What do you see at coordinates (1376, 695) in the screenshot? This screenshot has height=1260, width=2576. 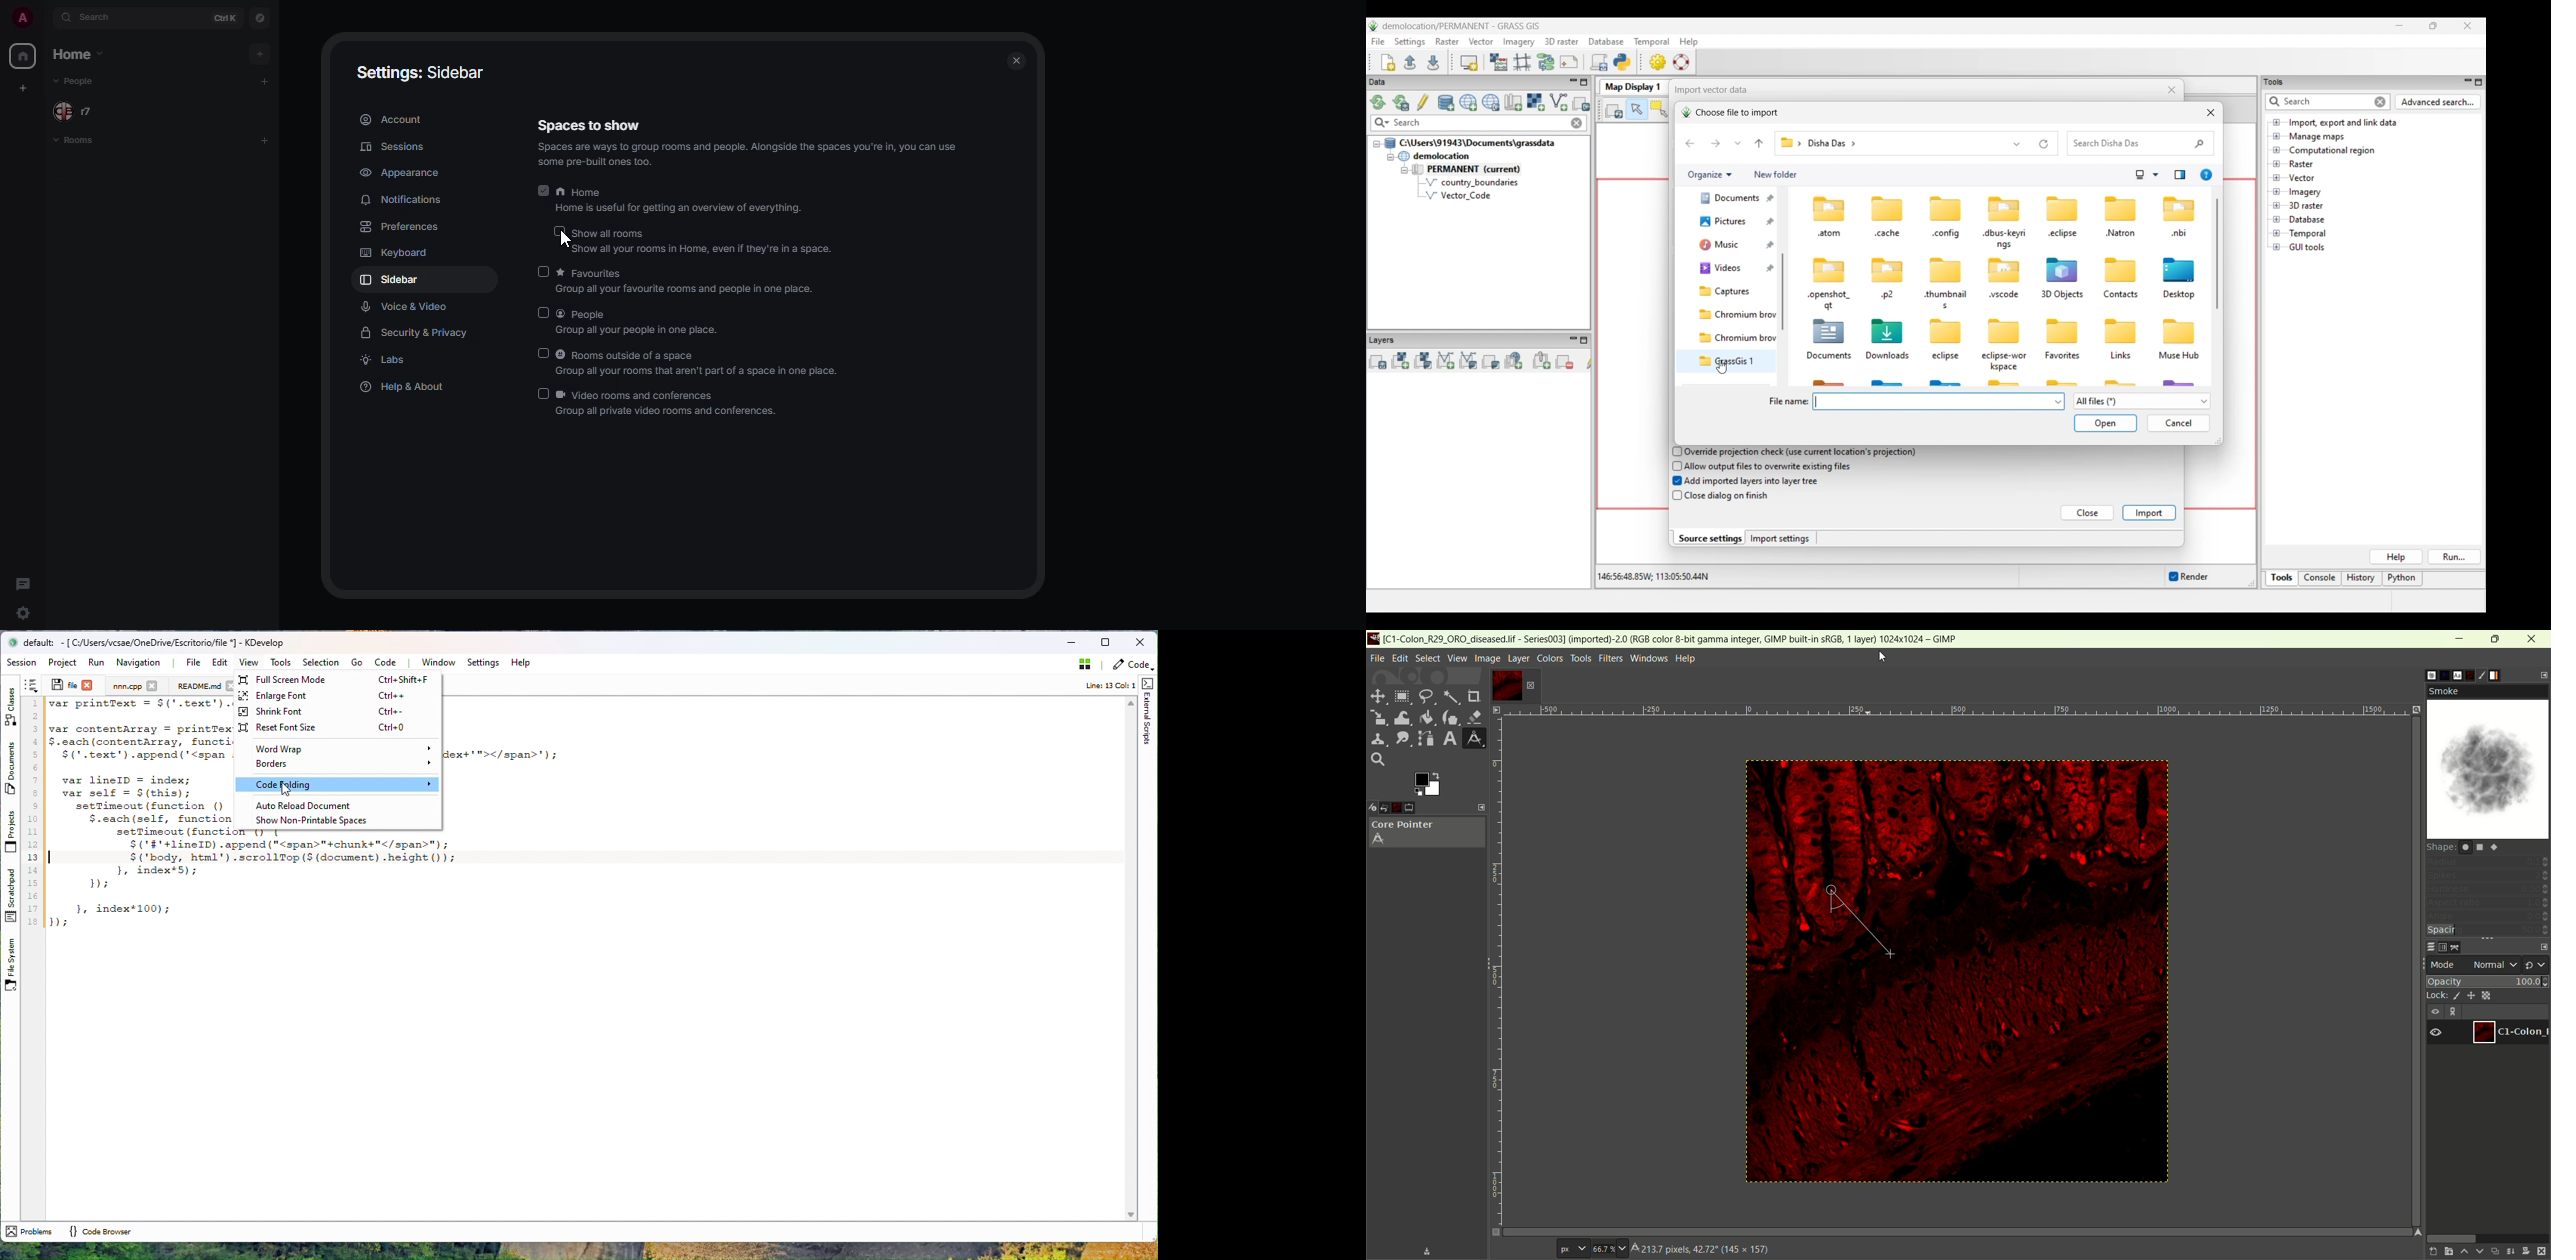 I see `move tool` at bounding box center [1376, 695].